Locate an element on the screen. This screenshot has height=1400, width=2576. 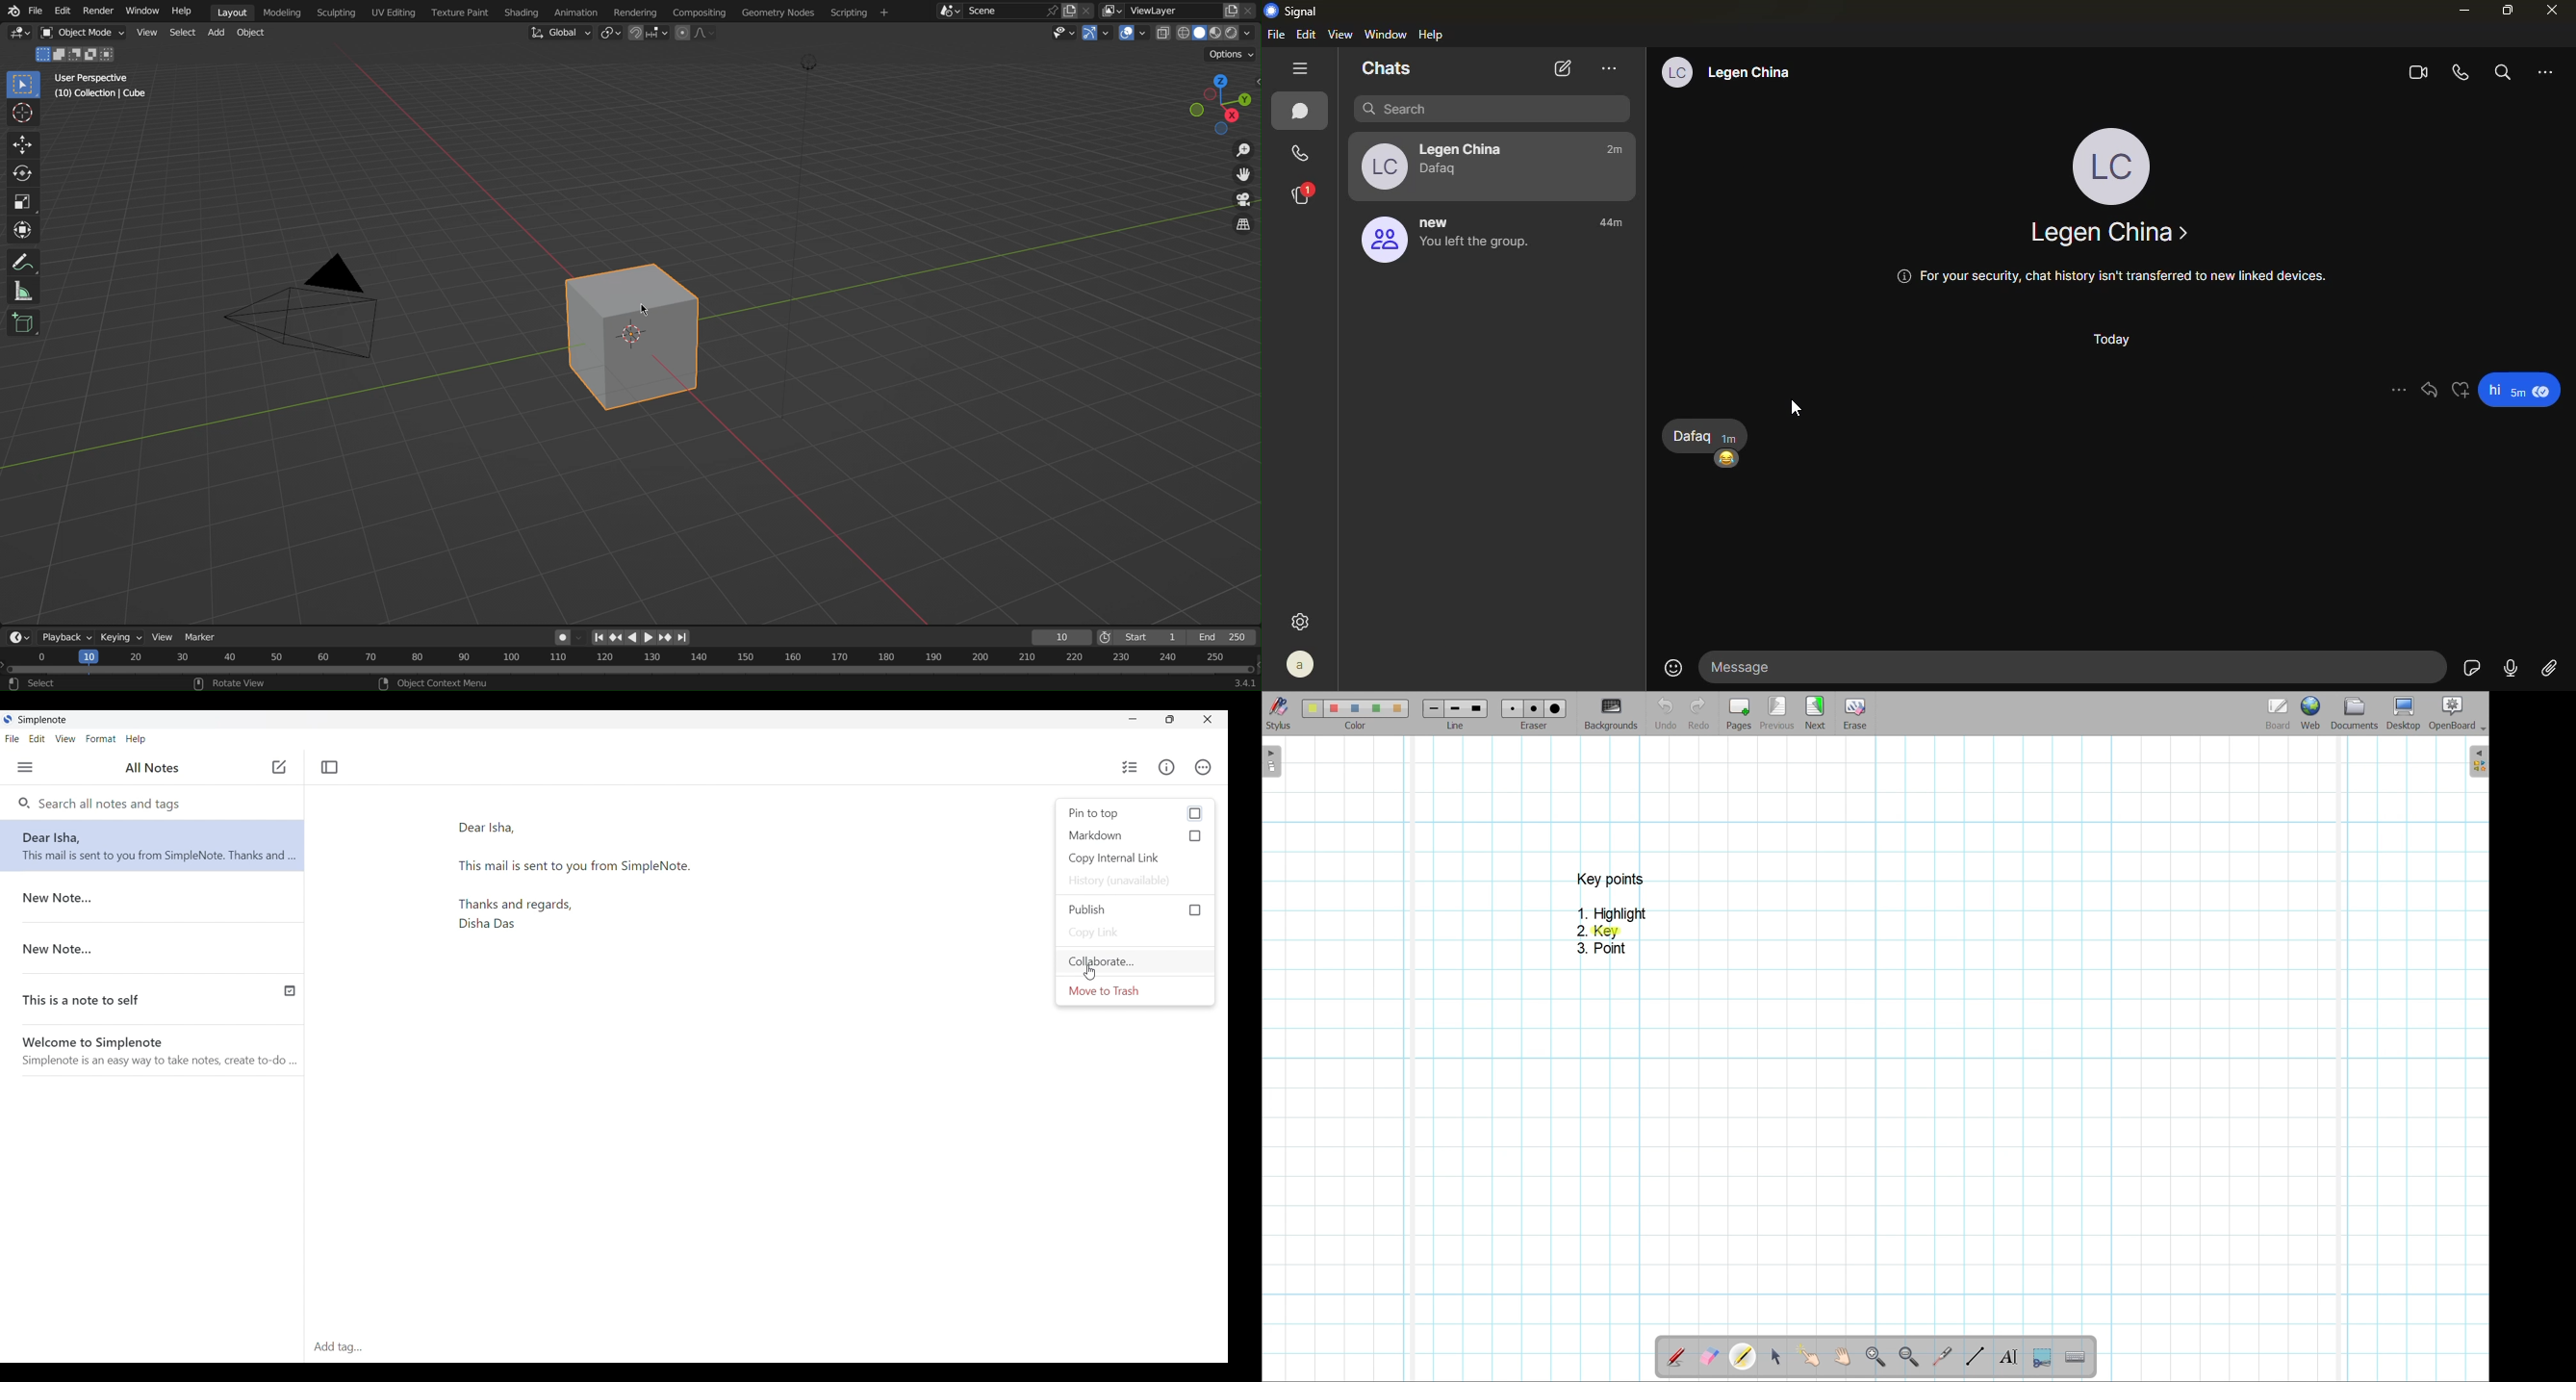
Format is located at coordinates (101, 739).